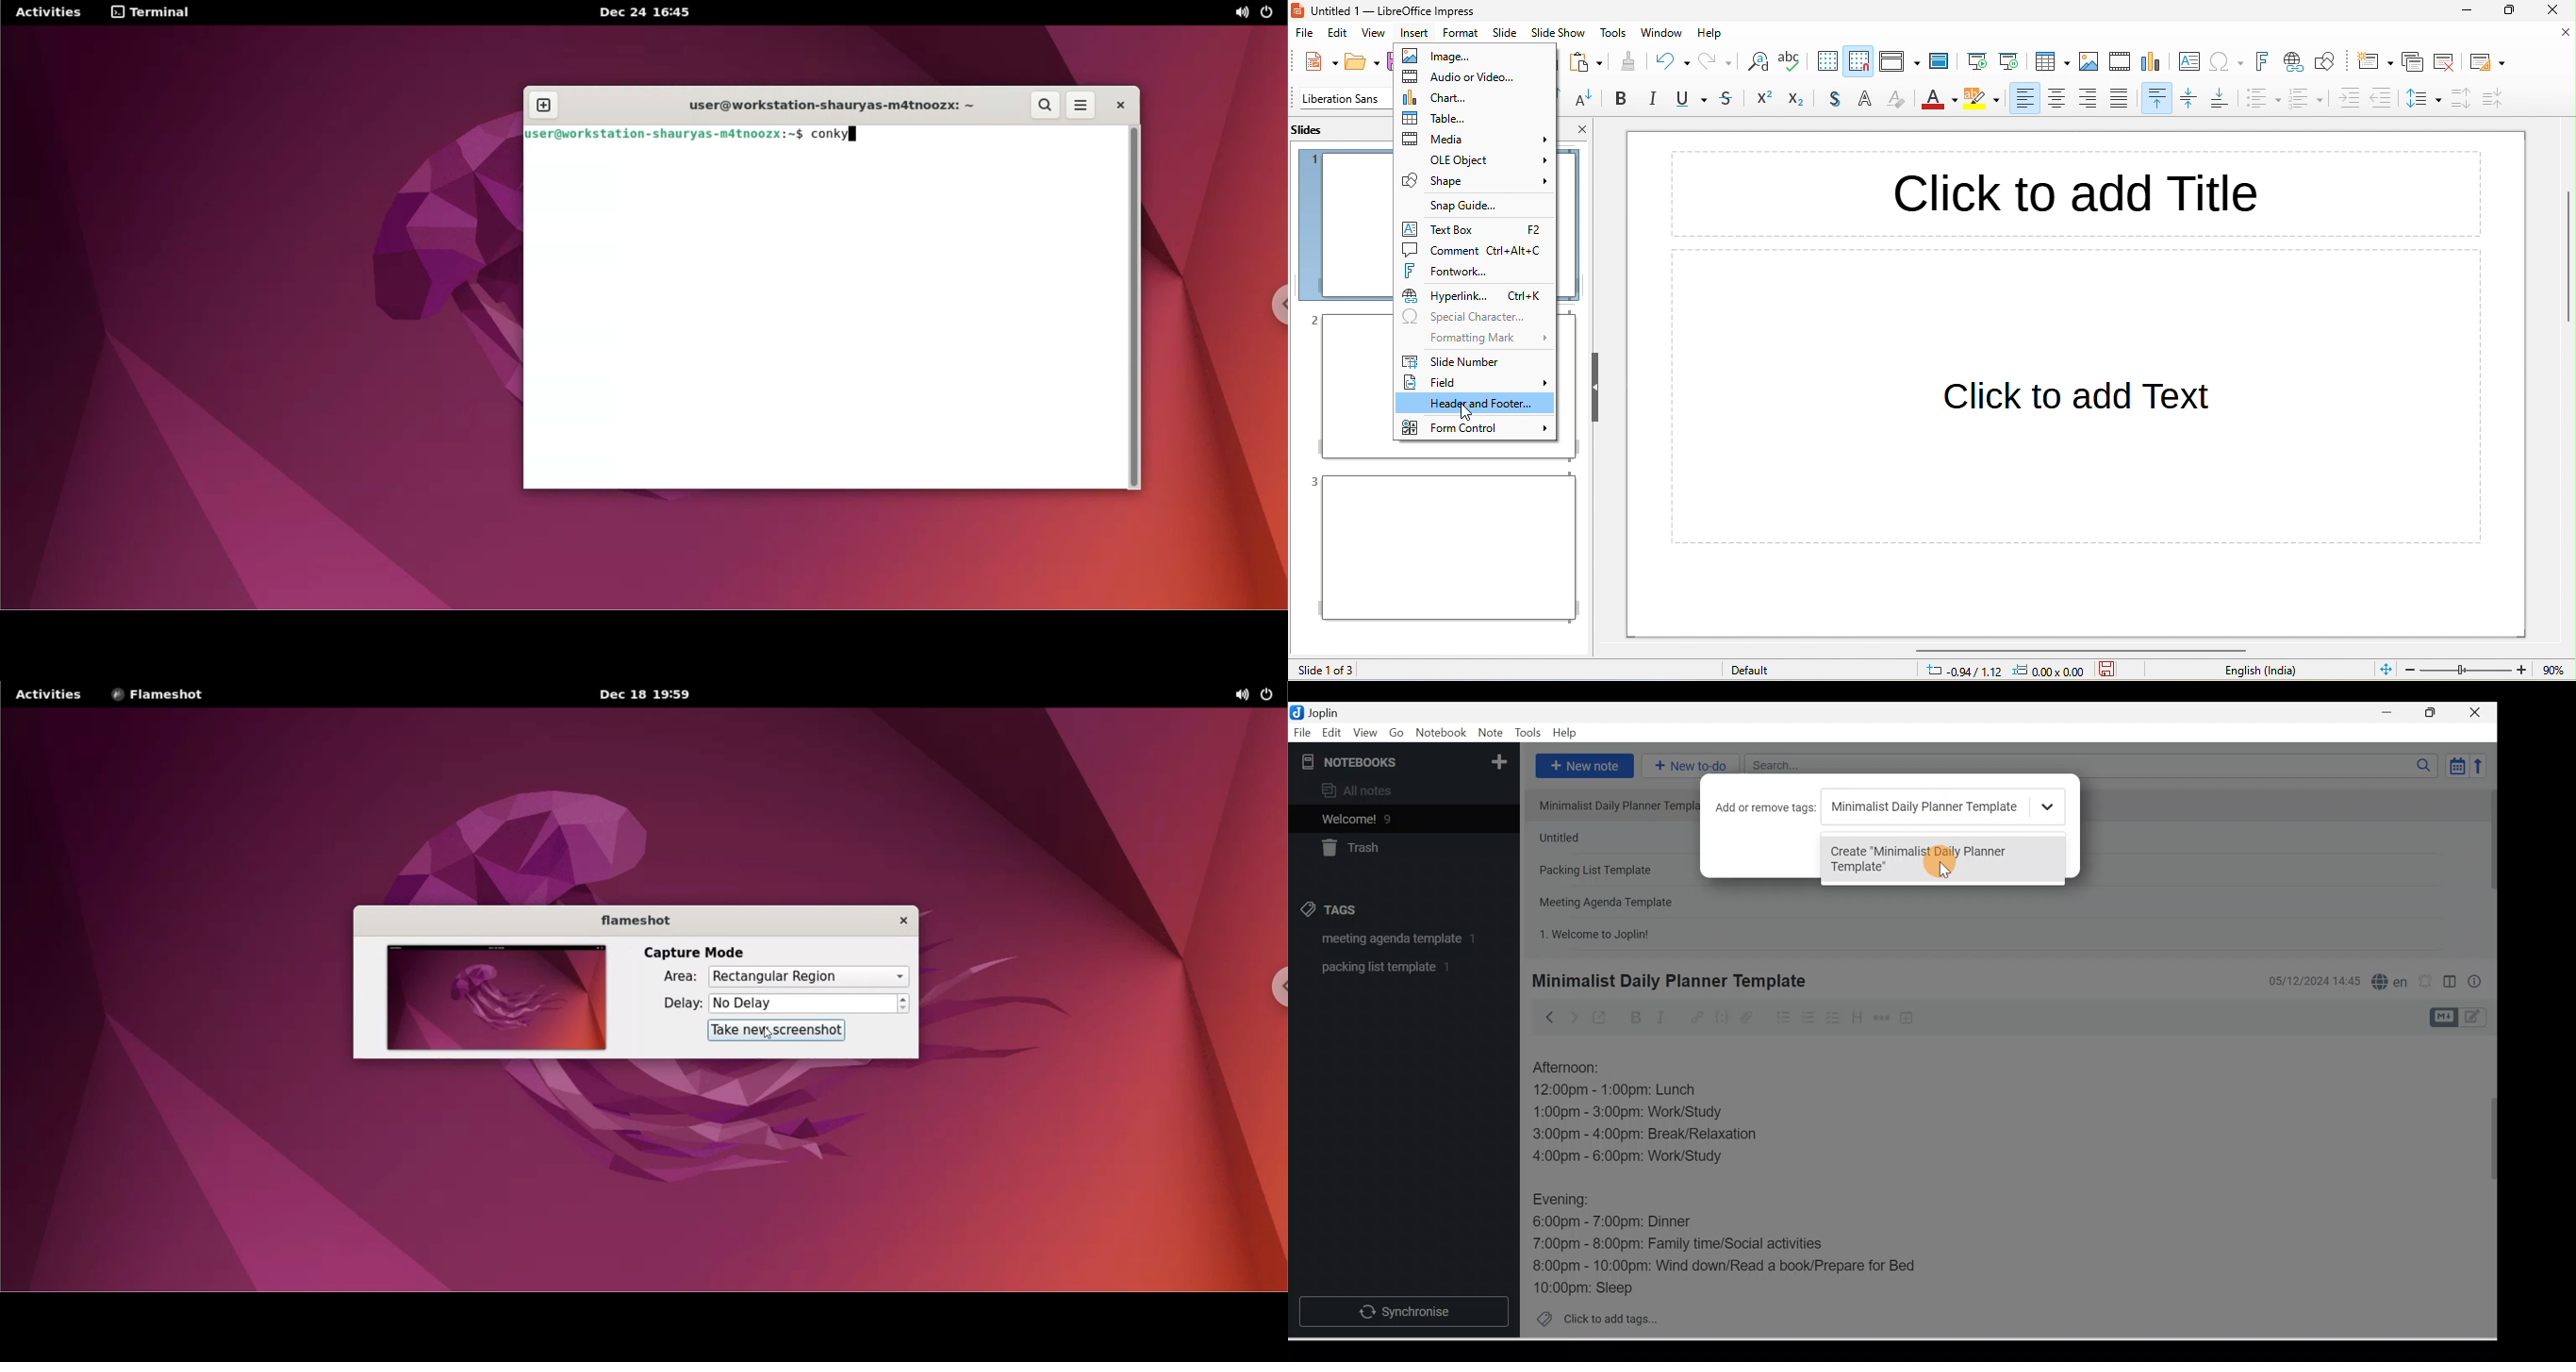 This screenshot has width=2576, height=1372. I want to click on Create "Minimalist Daily Planner Template", so click(1933, 861).